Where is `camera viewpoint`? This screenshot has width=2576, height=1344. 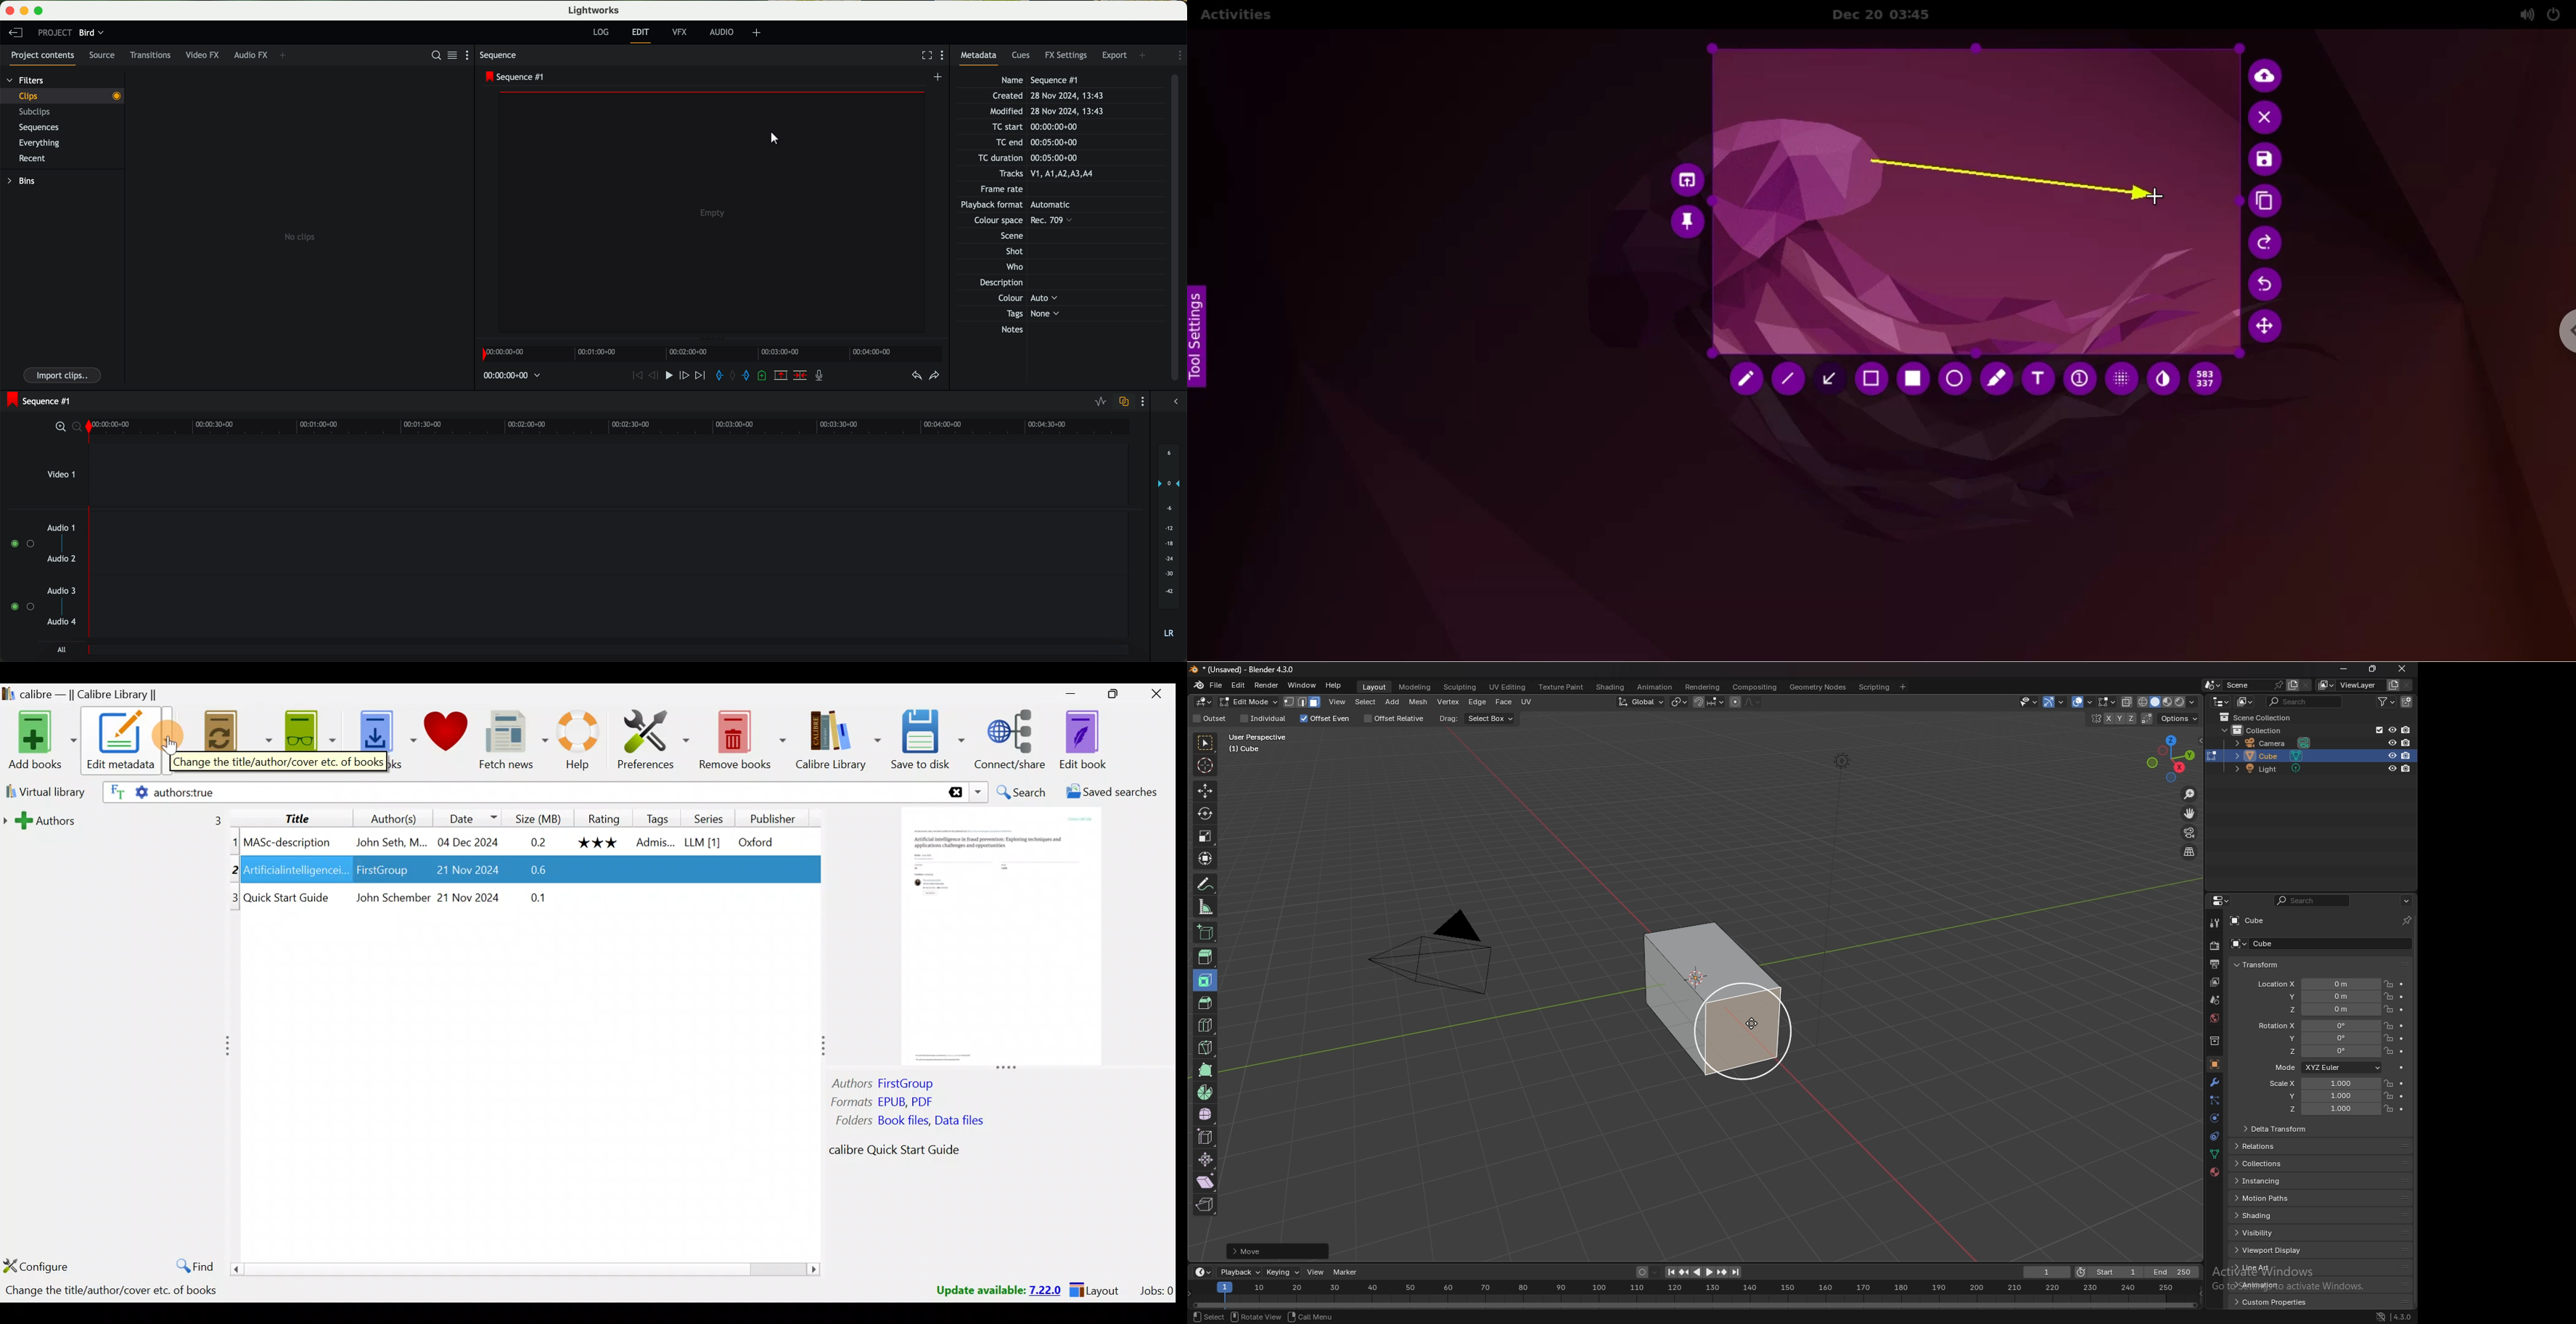 camera viewpoint is located at coordinates (2189, 833).